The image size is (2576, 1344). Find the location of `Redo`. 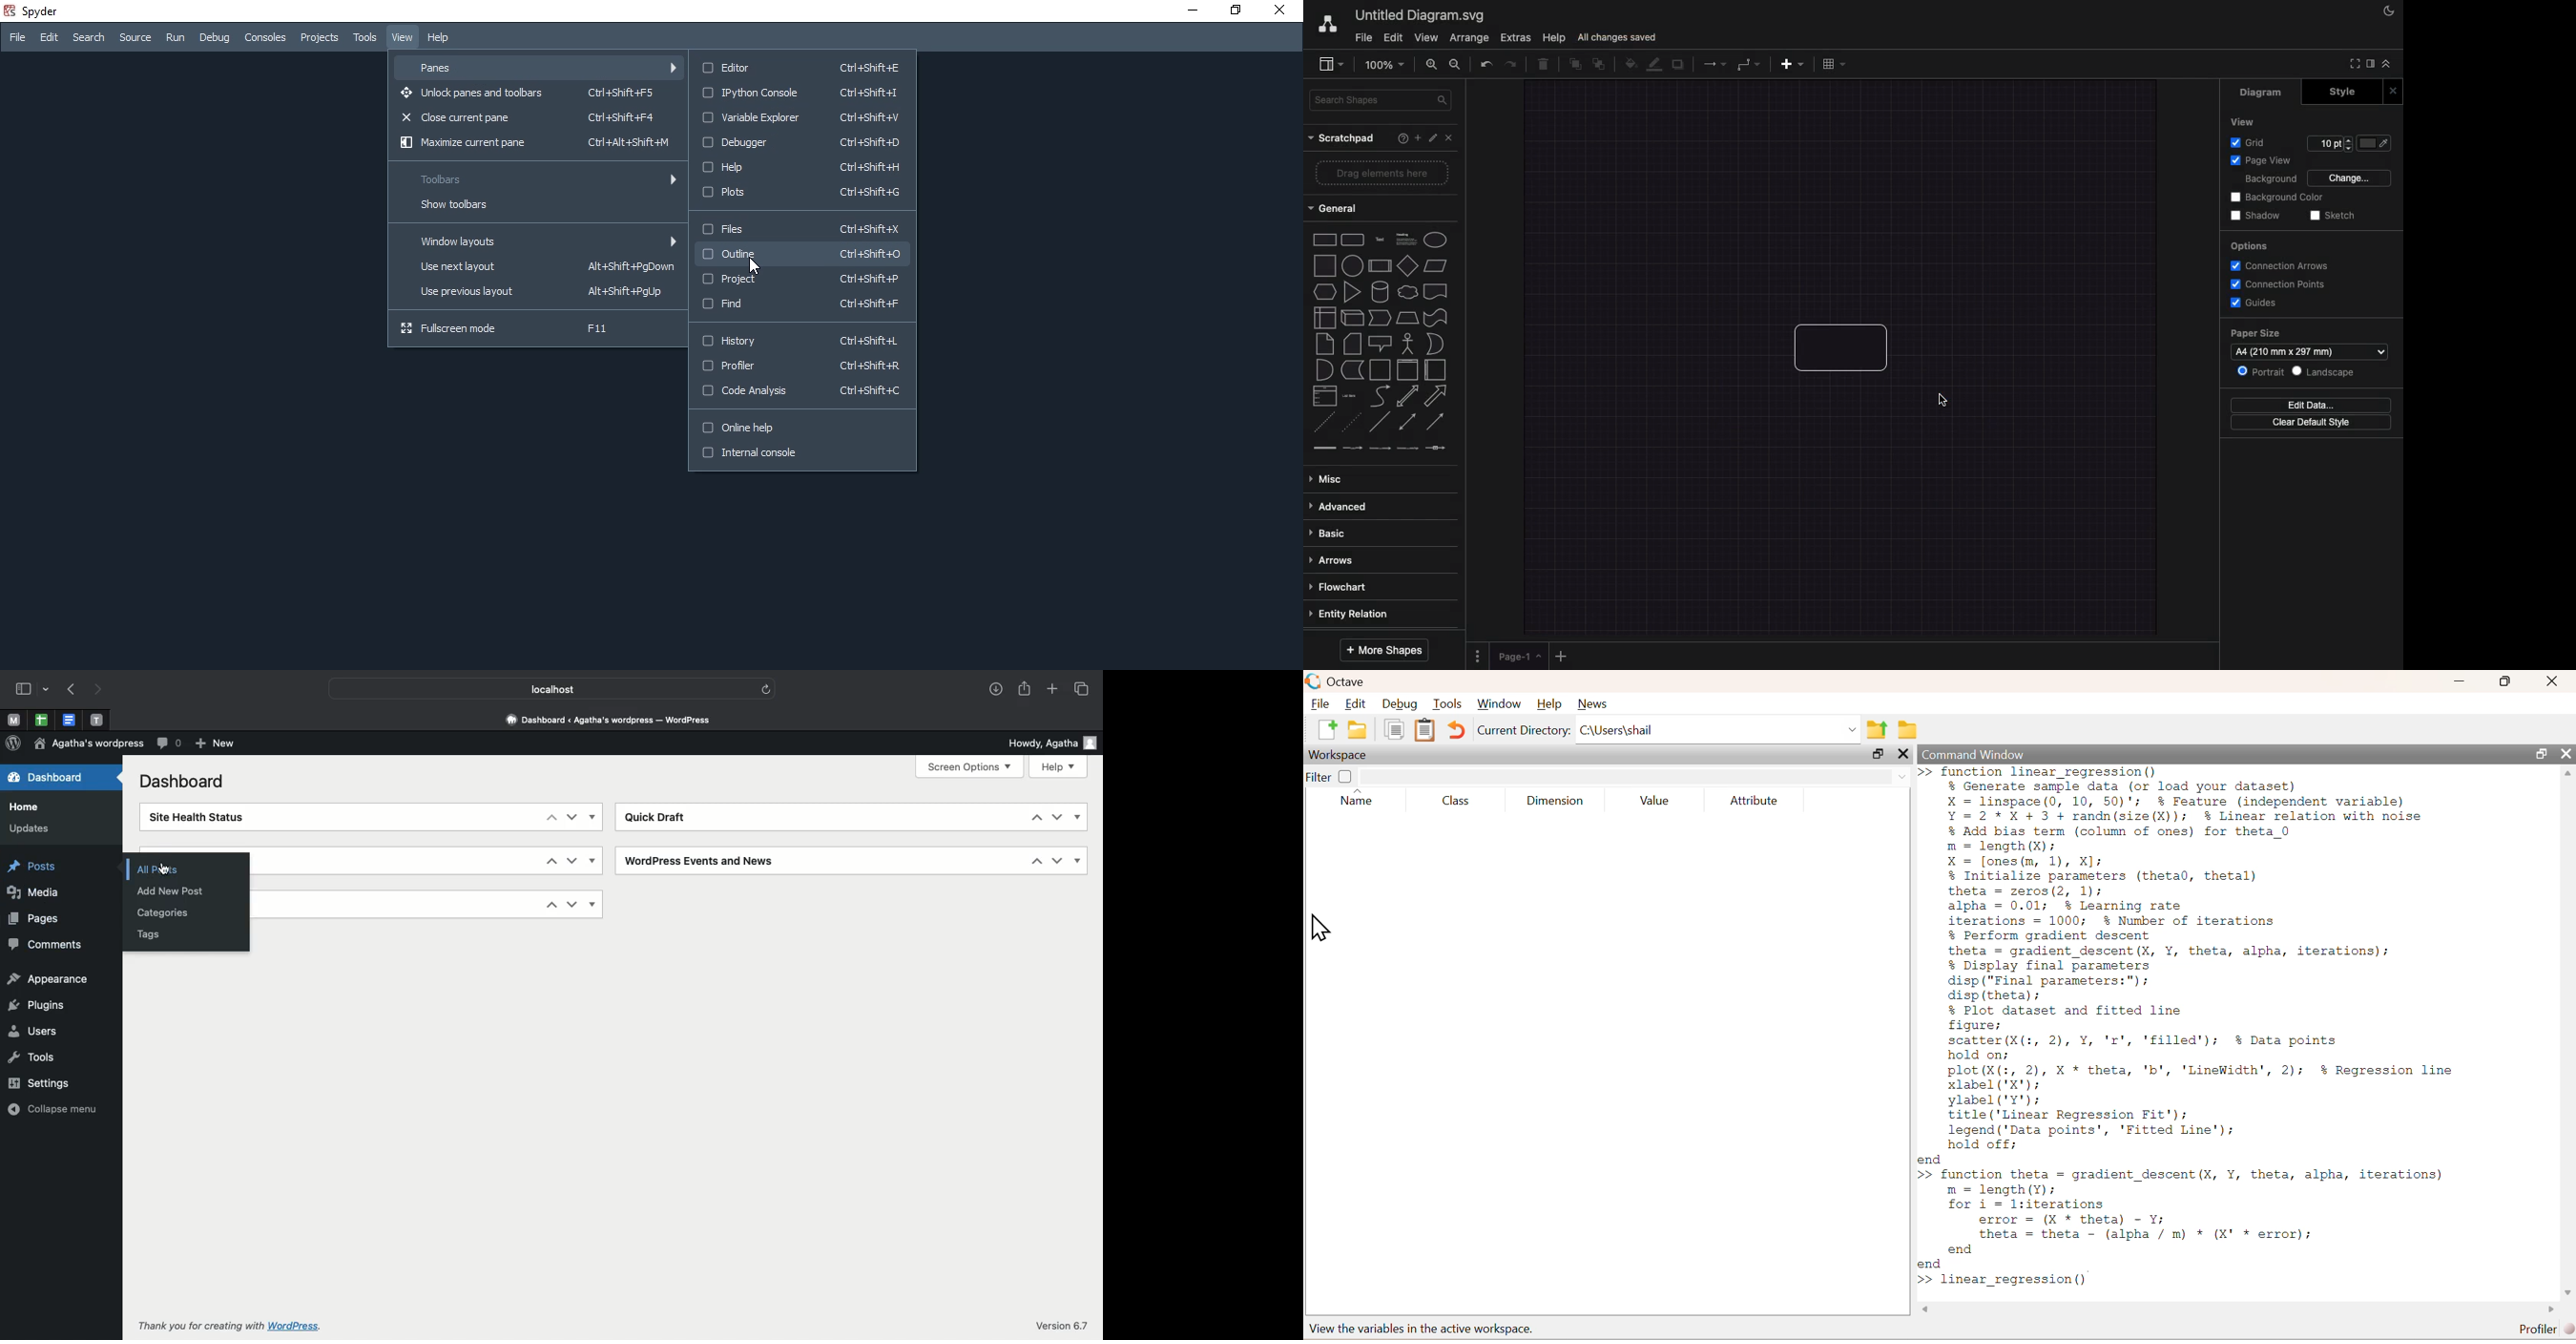

Redo is located at coordinates (1511, 63).